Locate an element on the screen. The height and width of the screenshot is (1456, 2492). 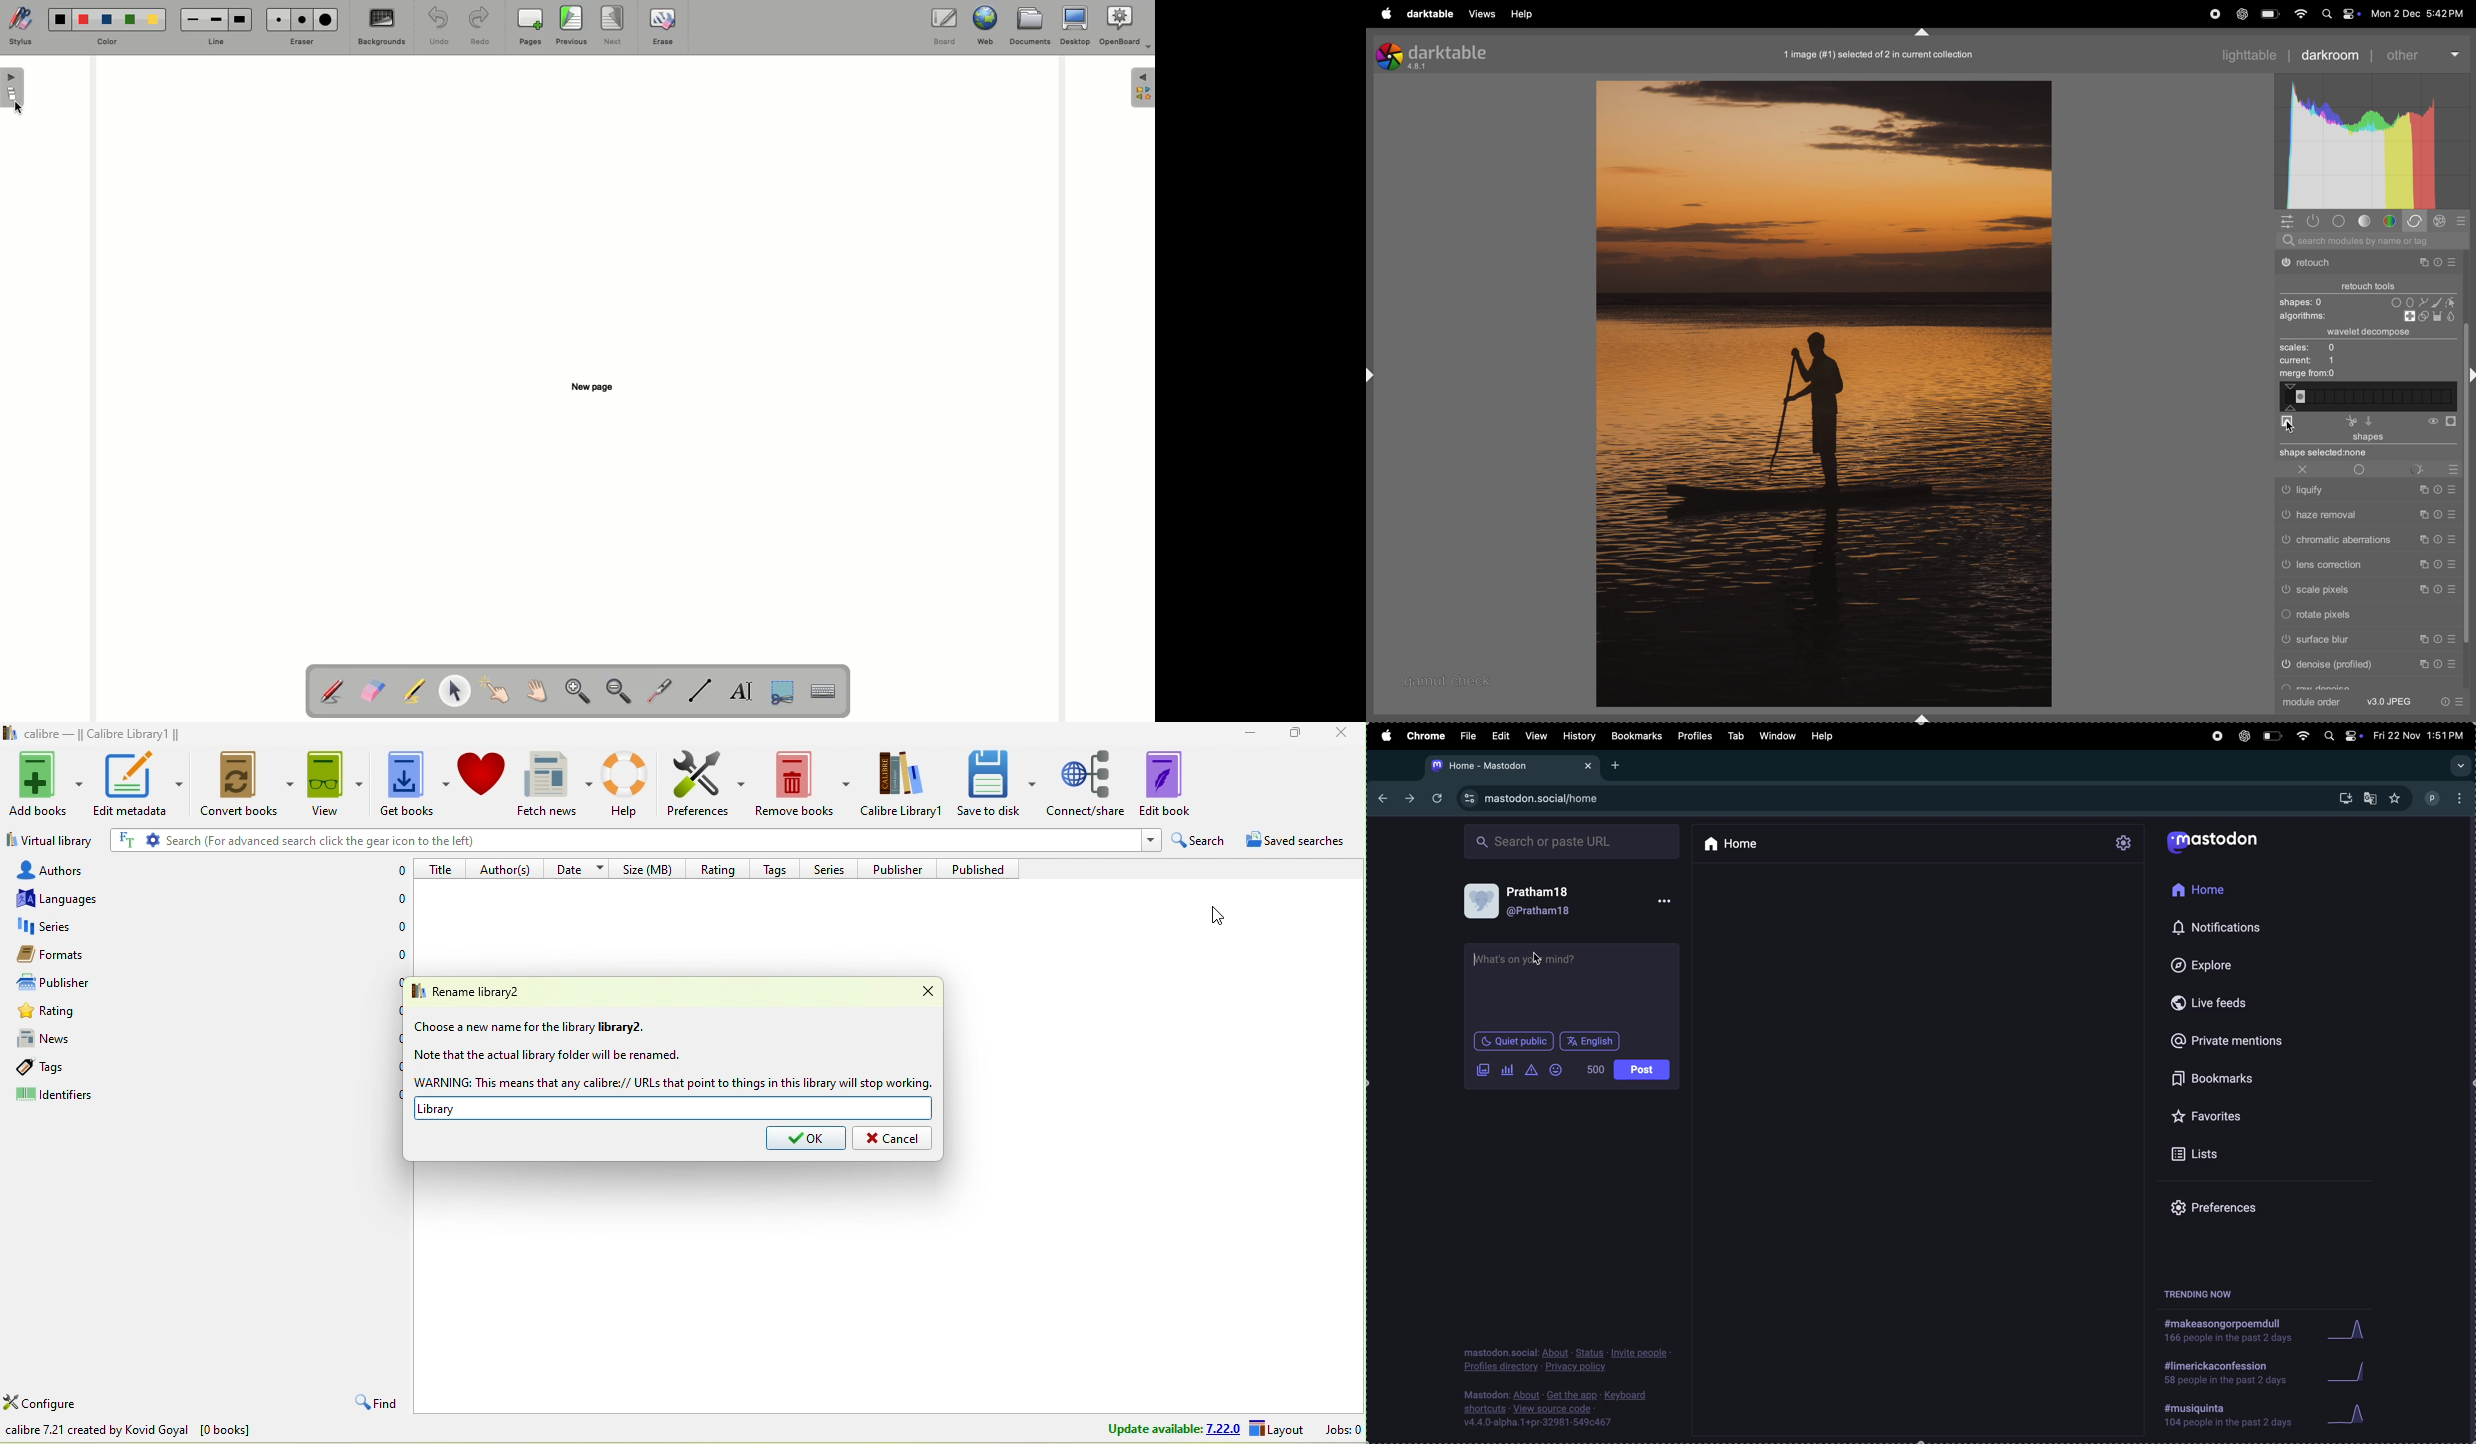
darkroom is located at coordinates (2330, 55).